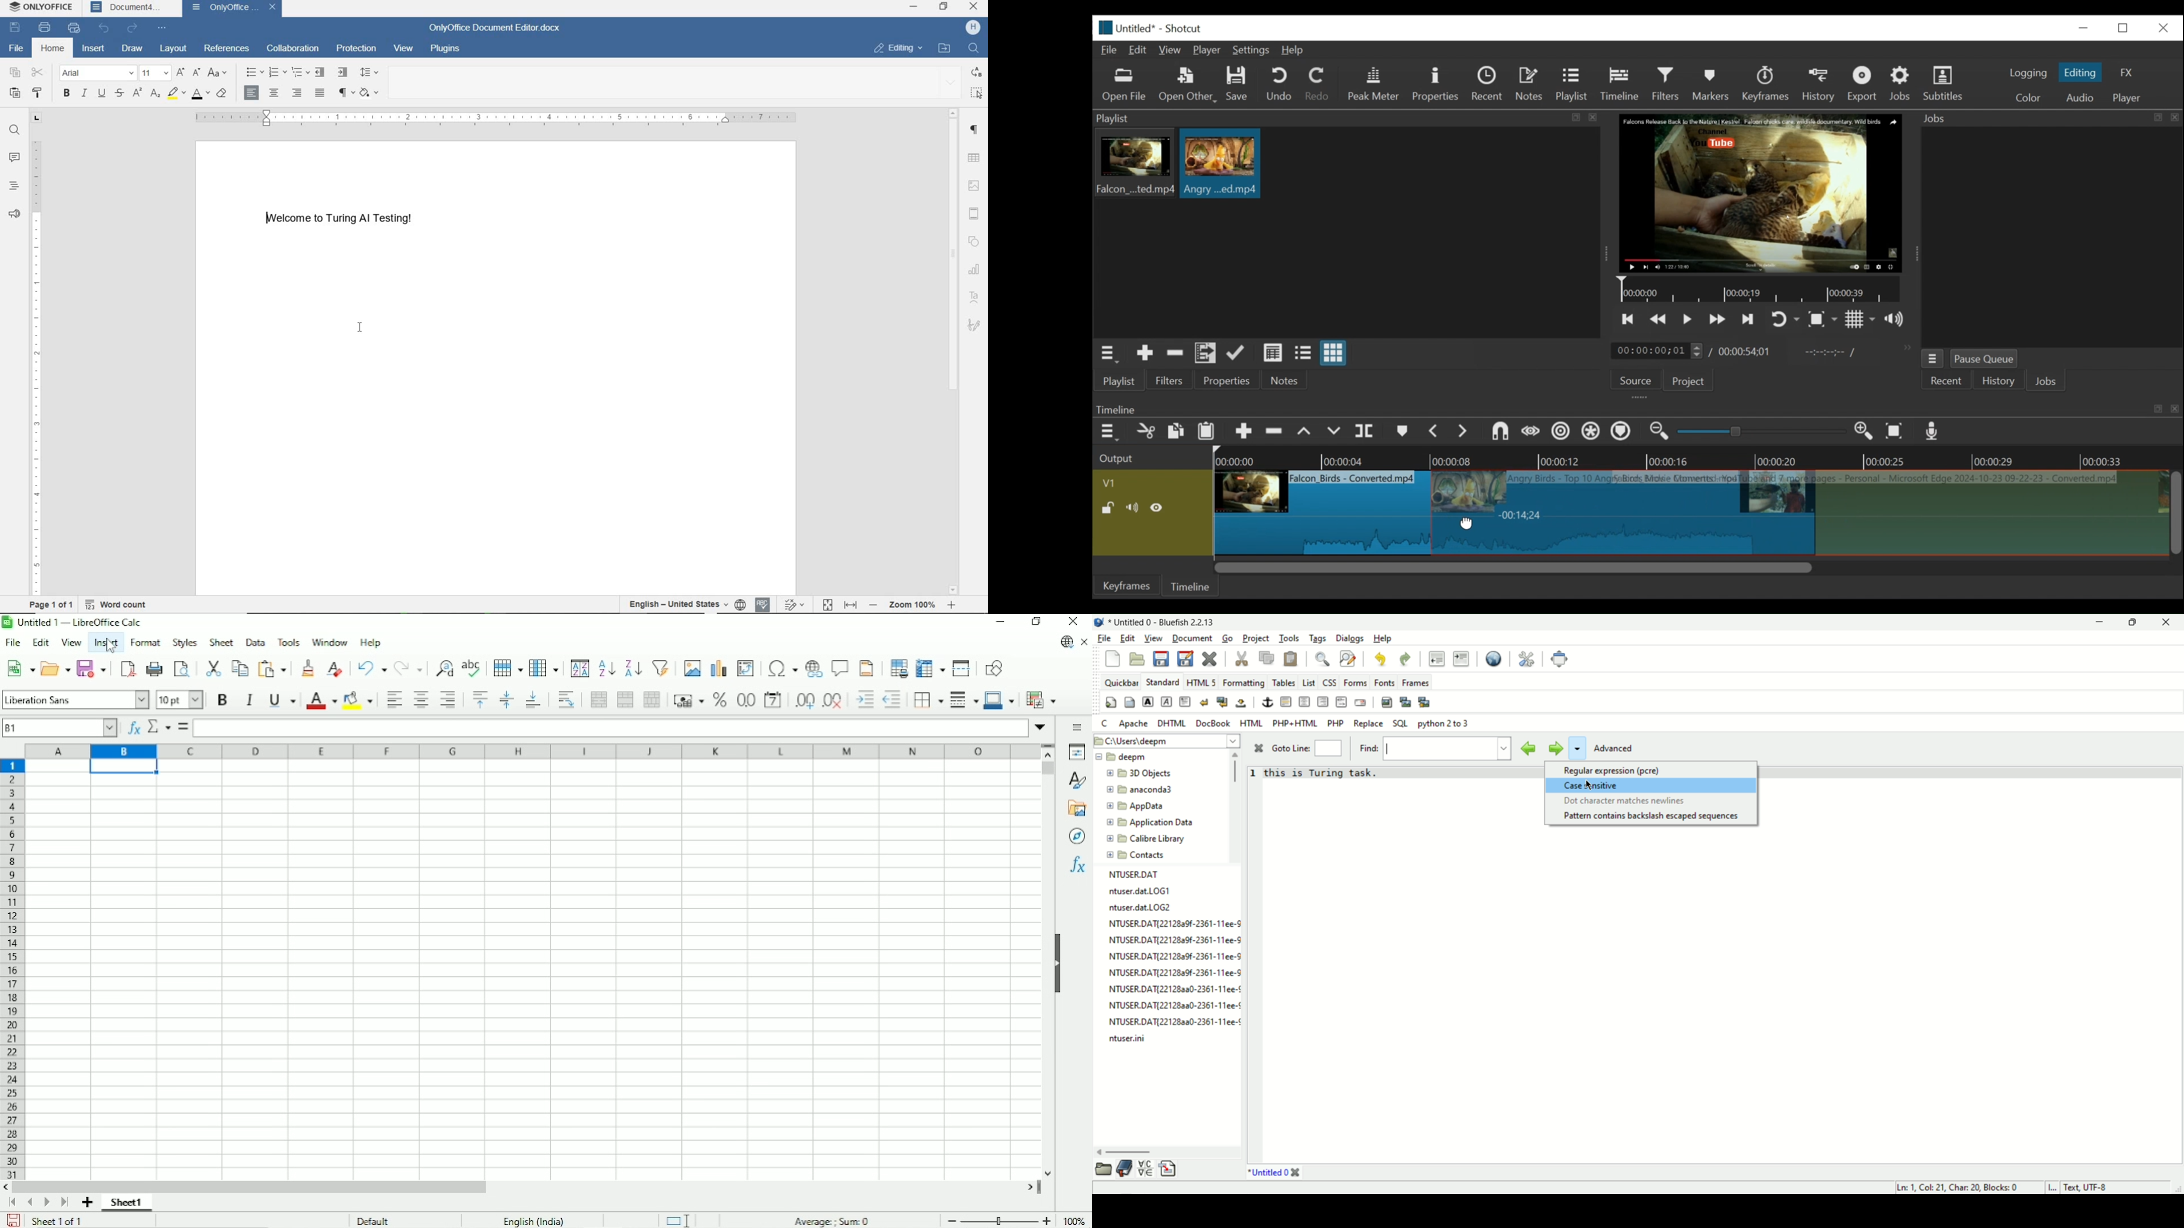 Image resolution: width=2184 pixels, height=1232 pixels. What do you see at coordinates (1591, 433) in the screenshot?
I see `Ripple all tracks` at bounding box center [1591, 433].